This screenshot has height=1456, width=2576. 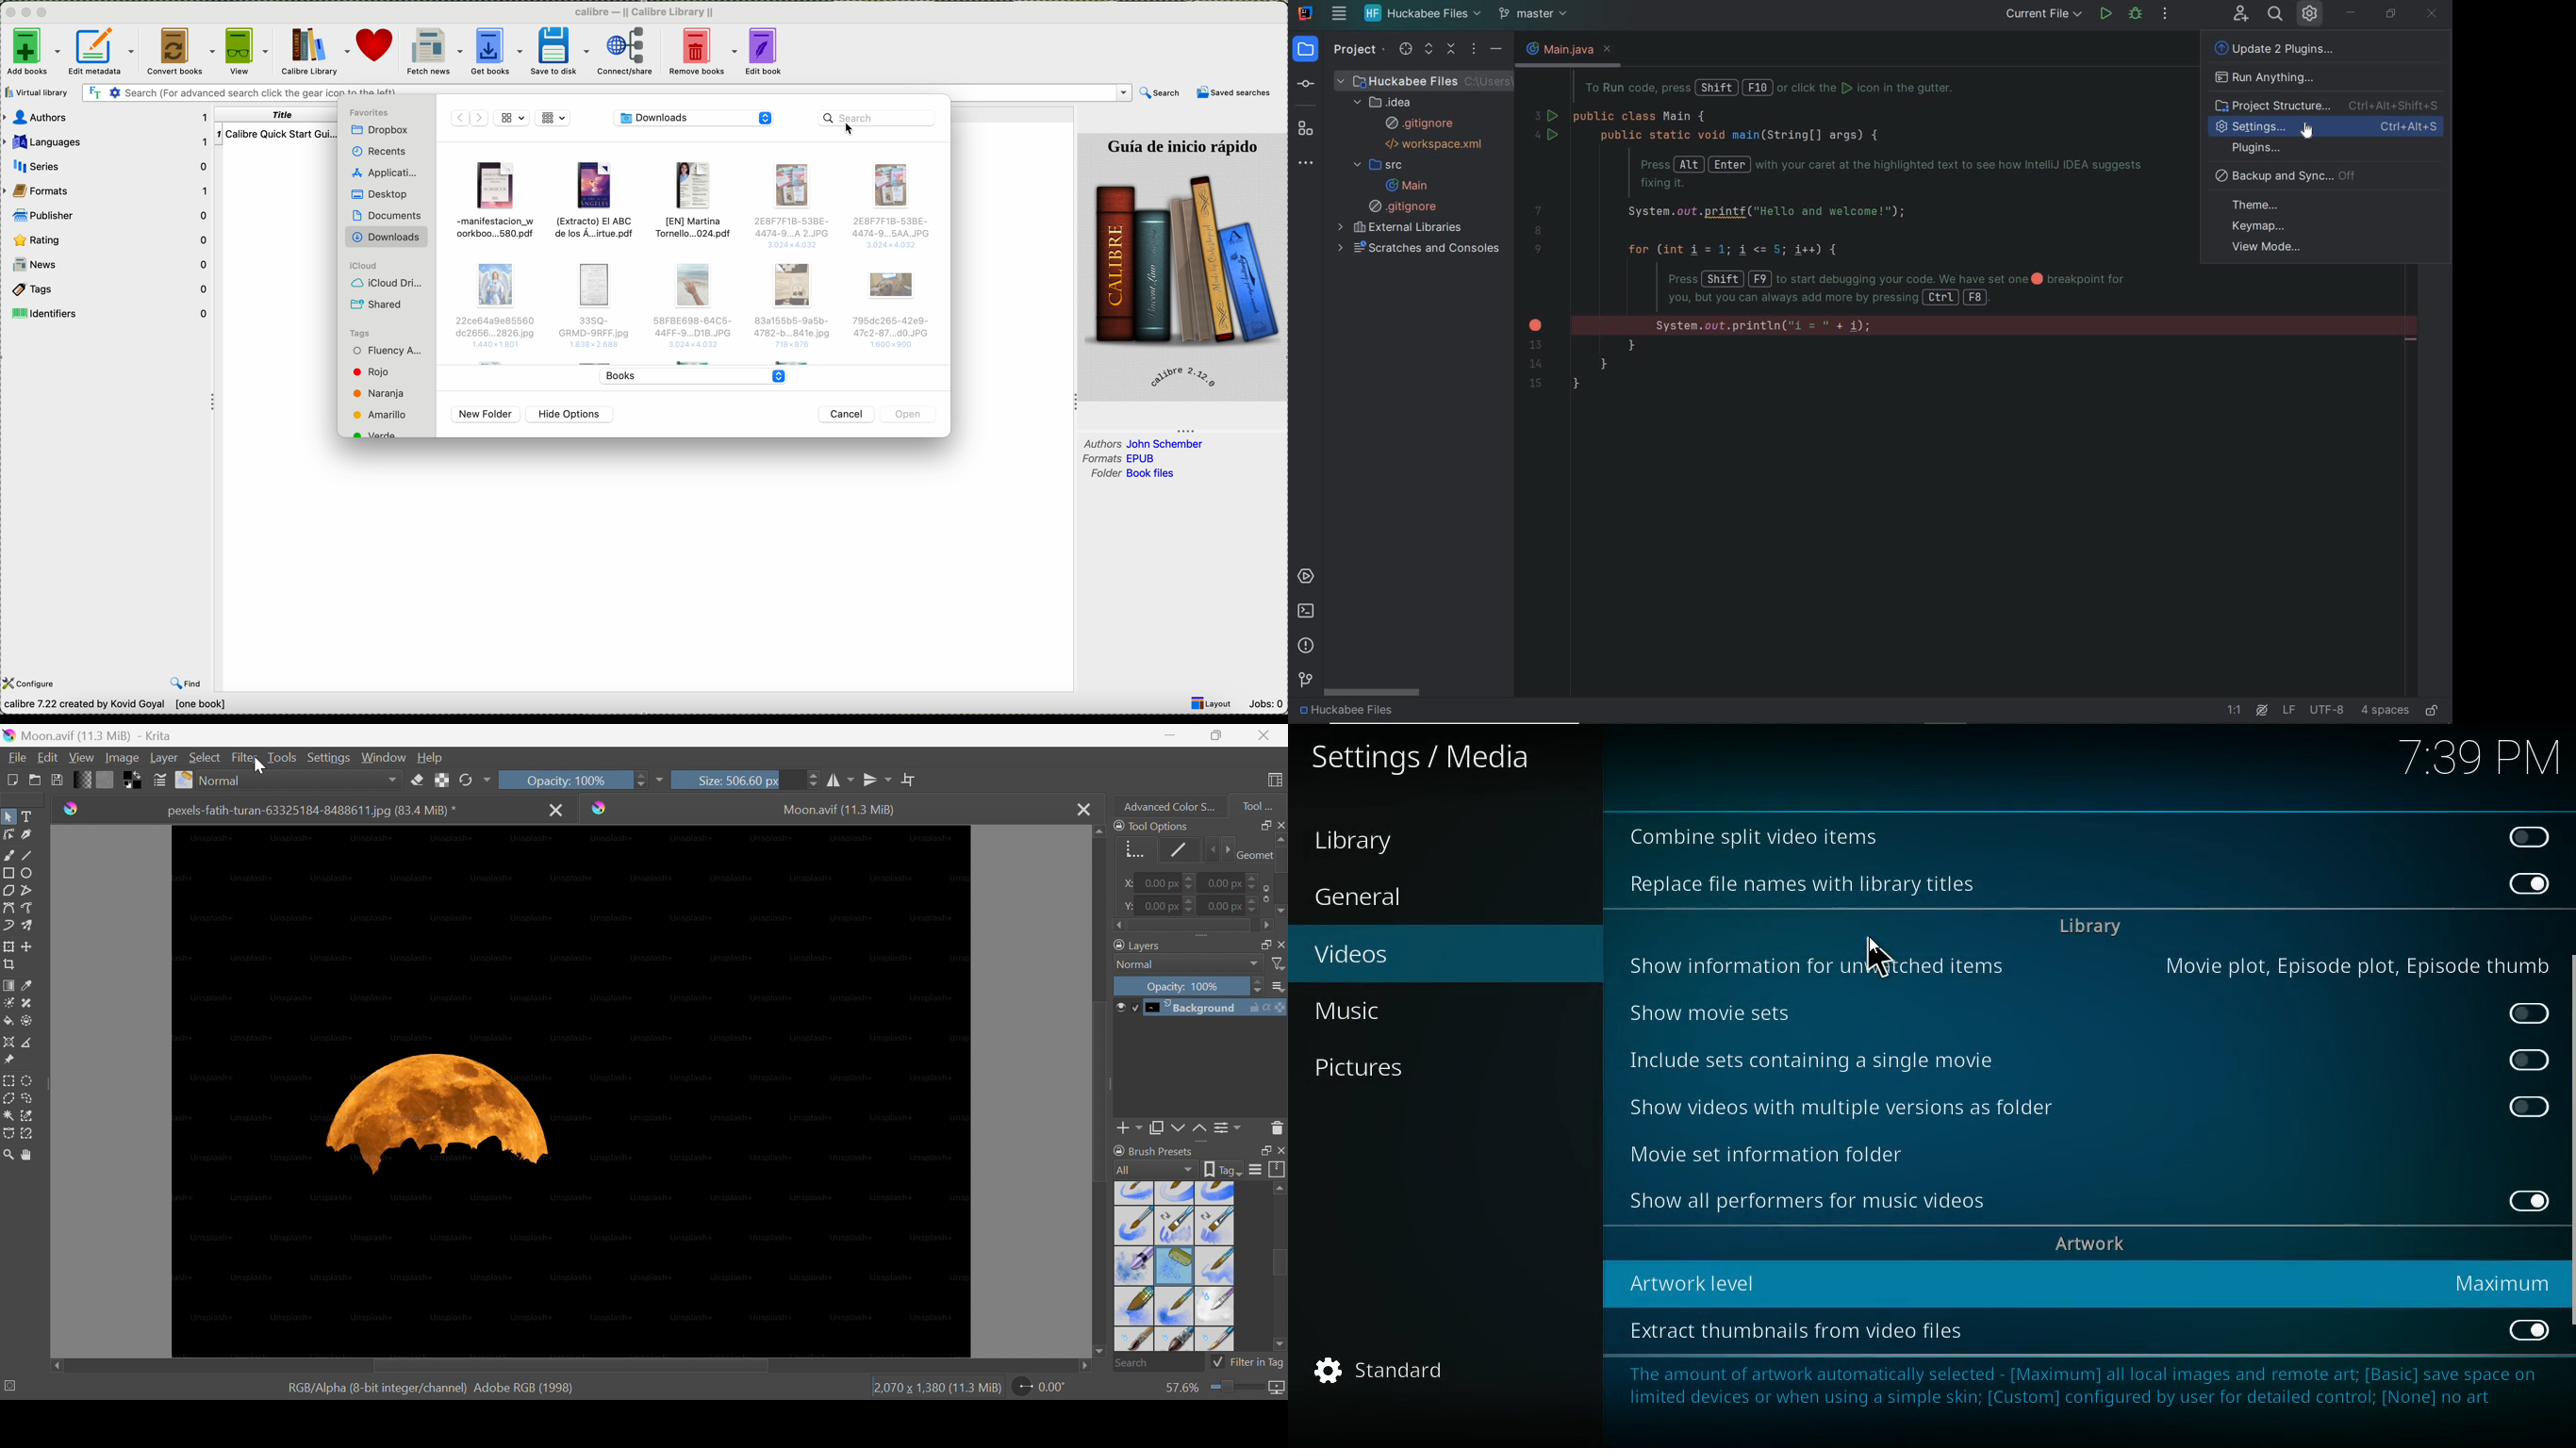 I want to click on Close, so click(x=1083, y=808).